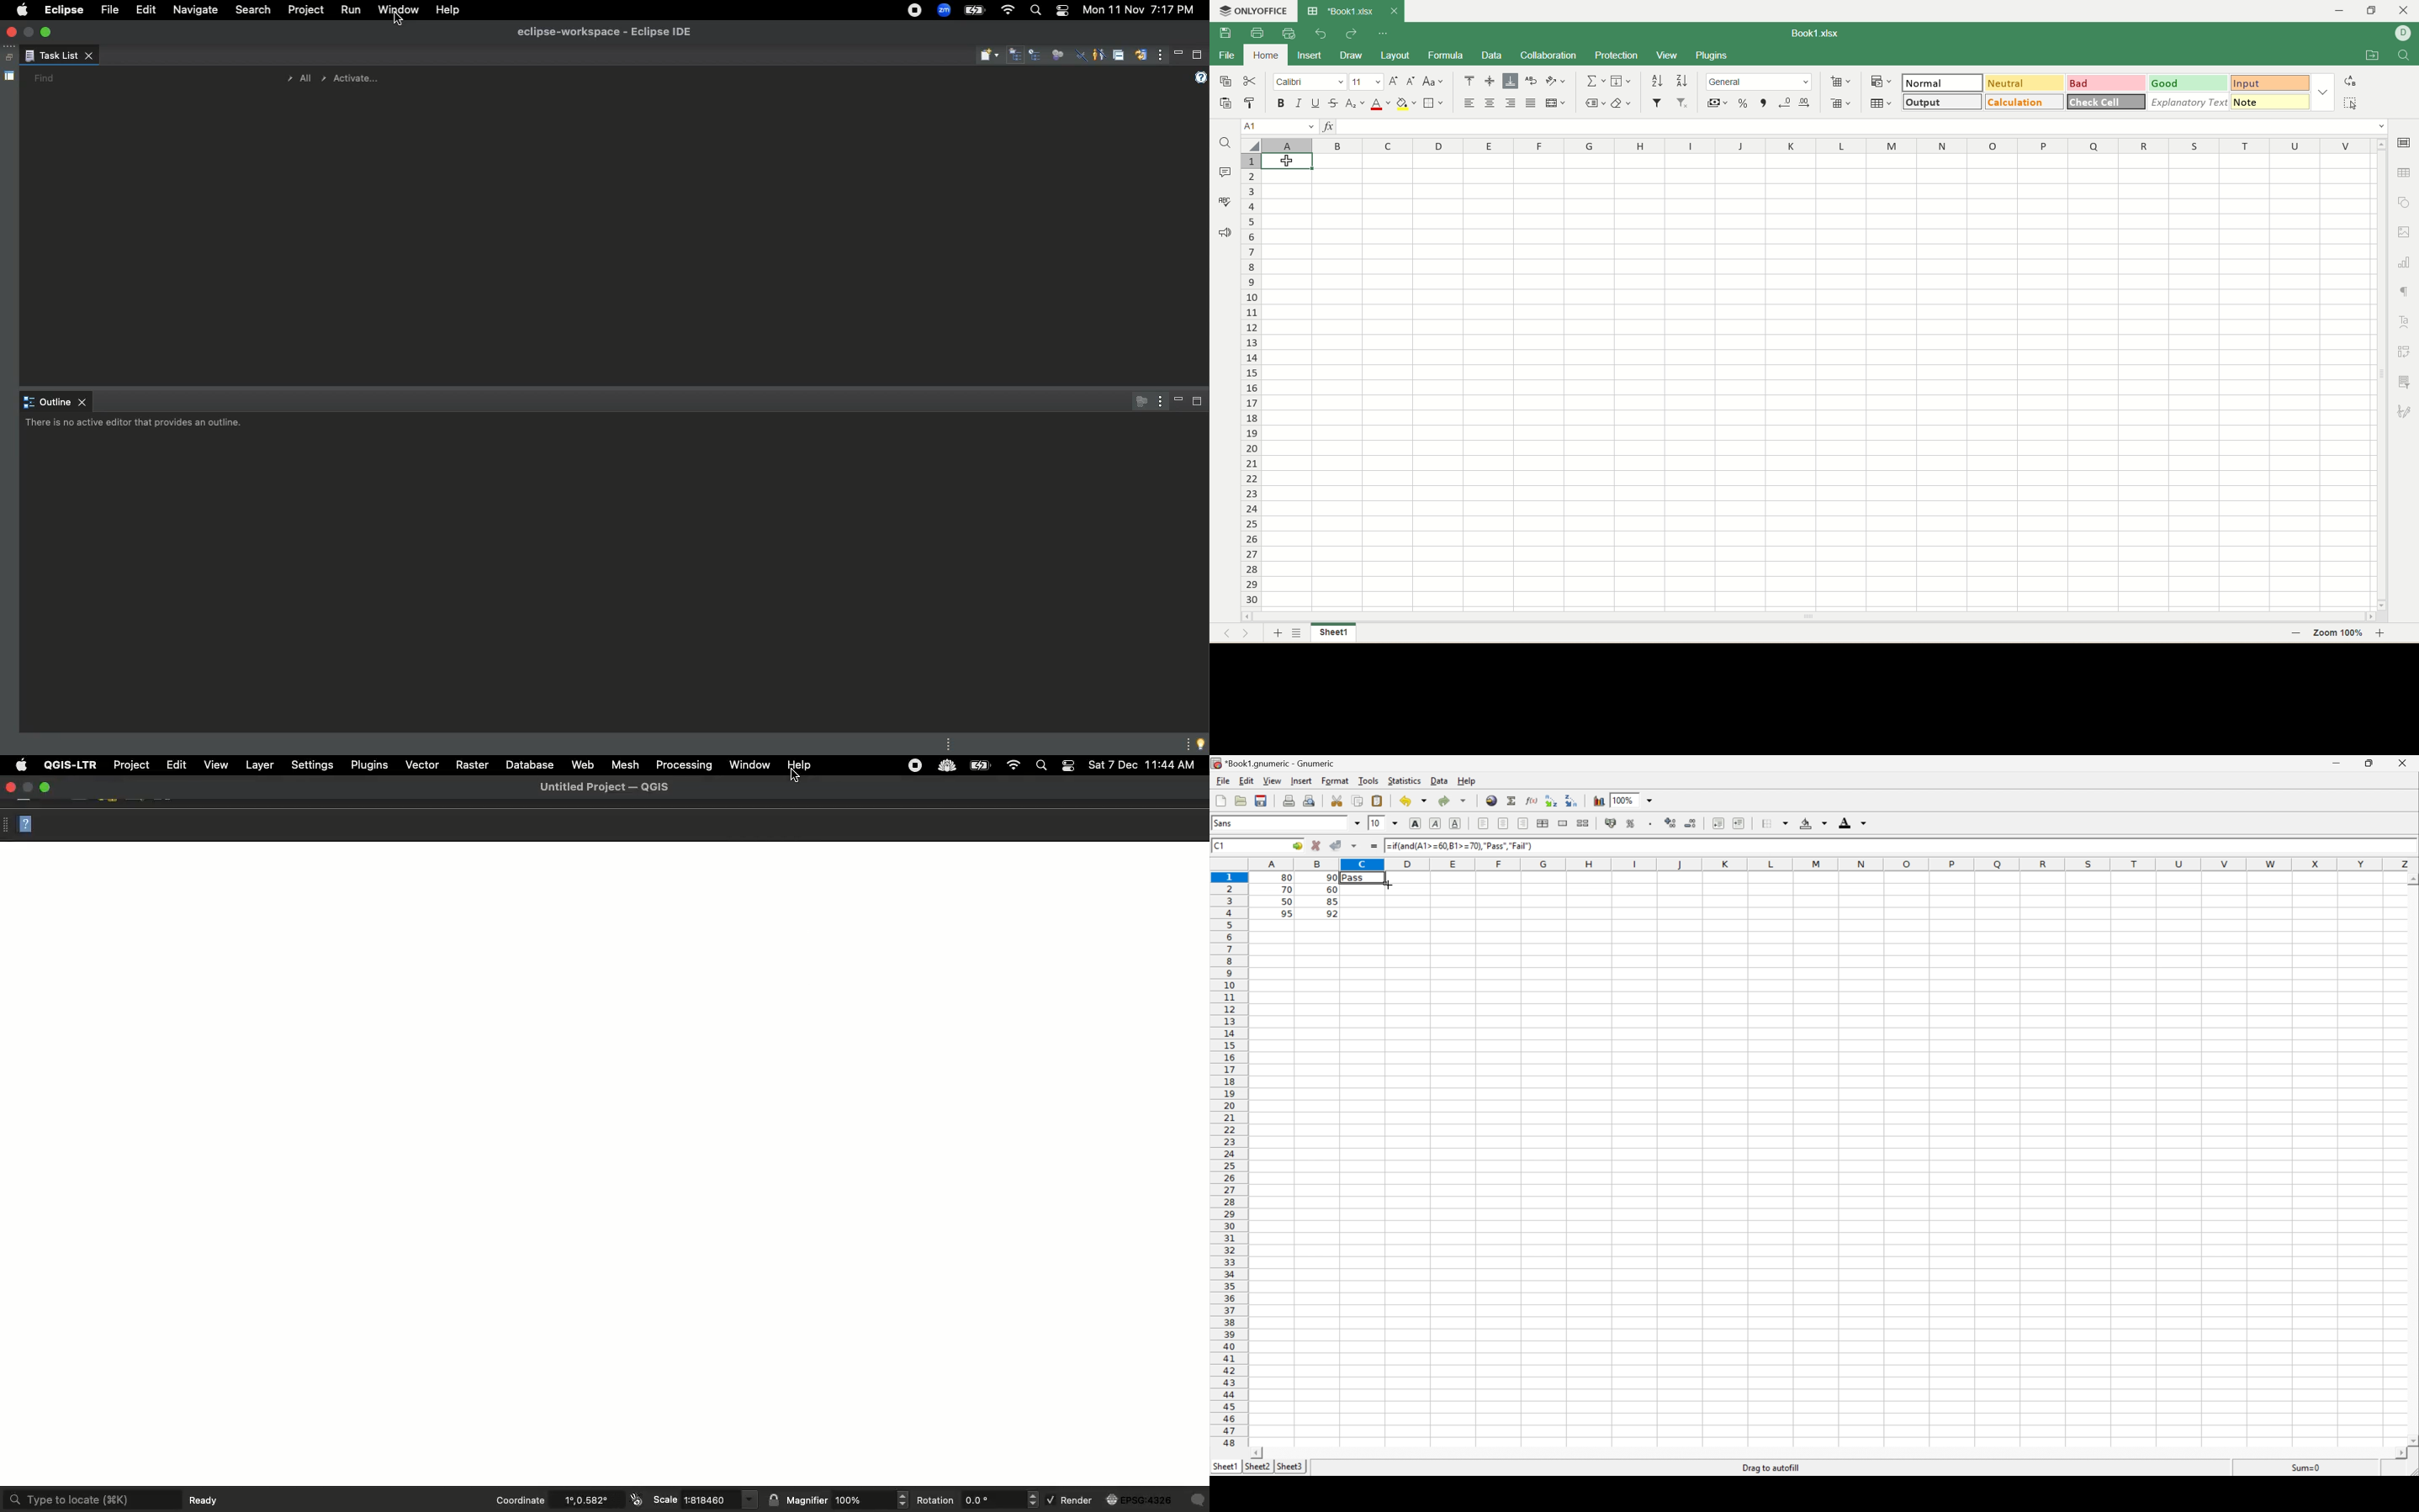 Image resolution: width=2436 pixels, height=1512 pixels. What do you see at coordinates (1865, 127) in the screenshot?
I see `input line` at bounding box center [1865, 127].